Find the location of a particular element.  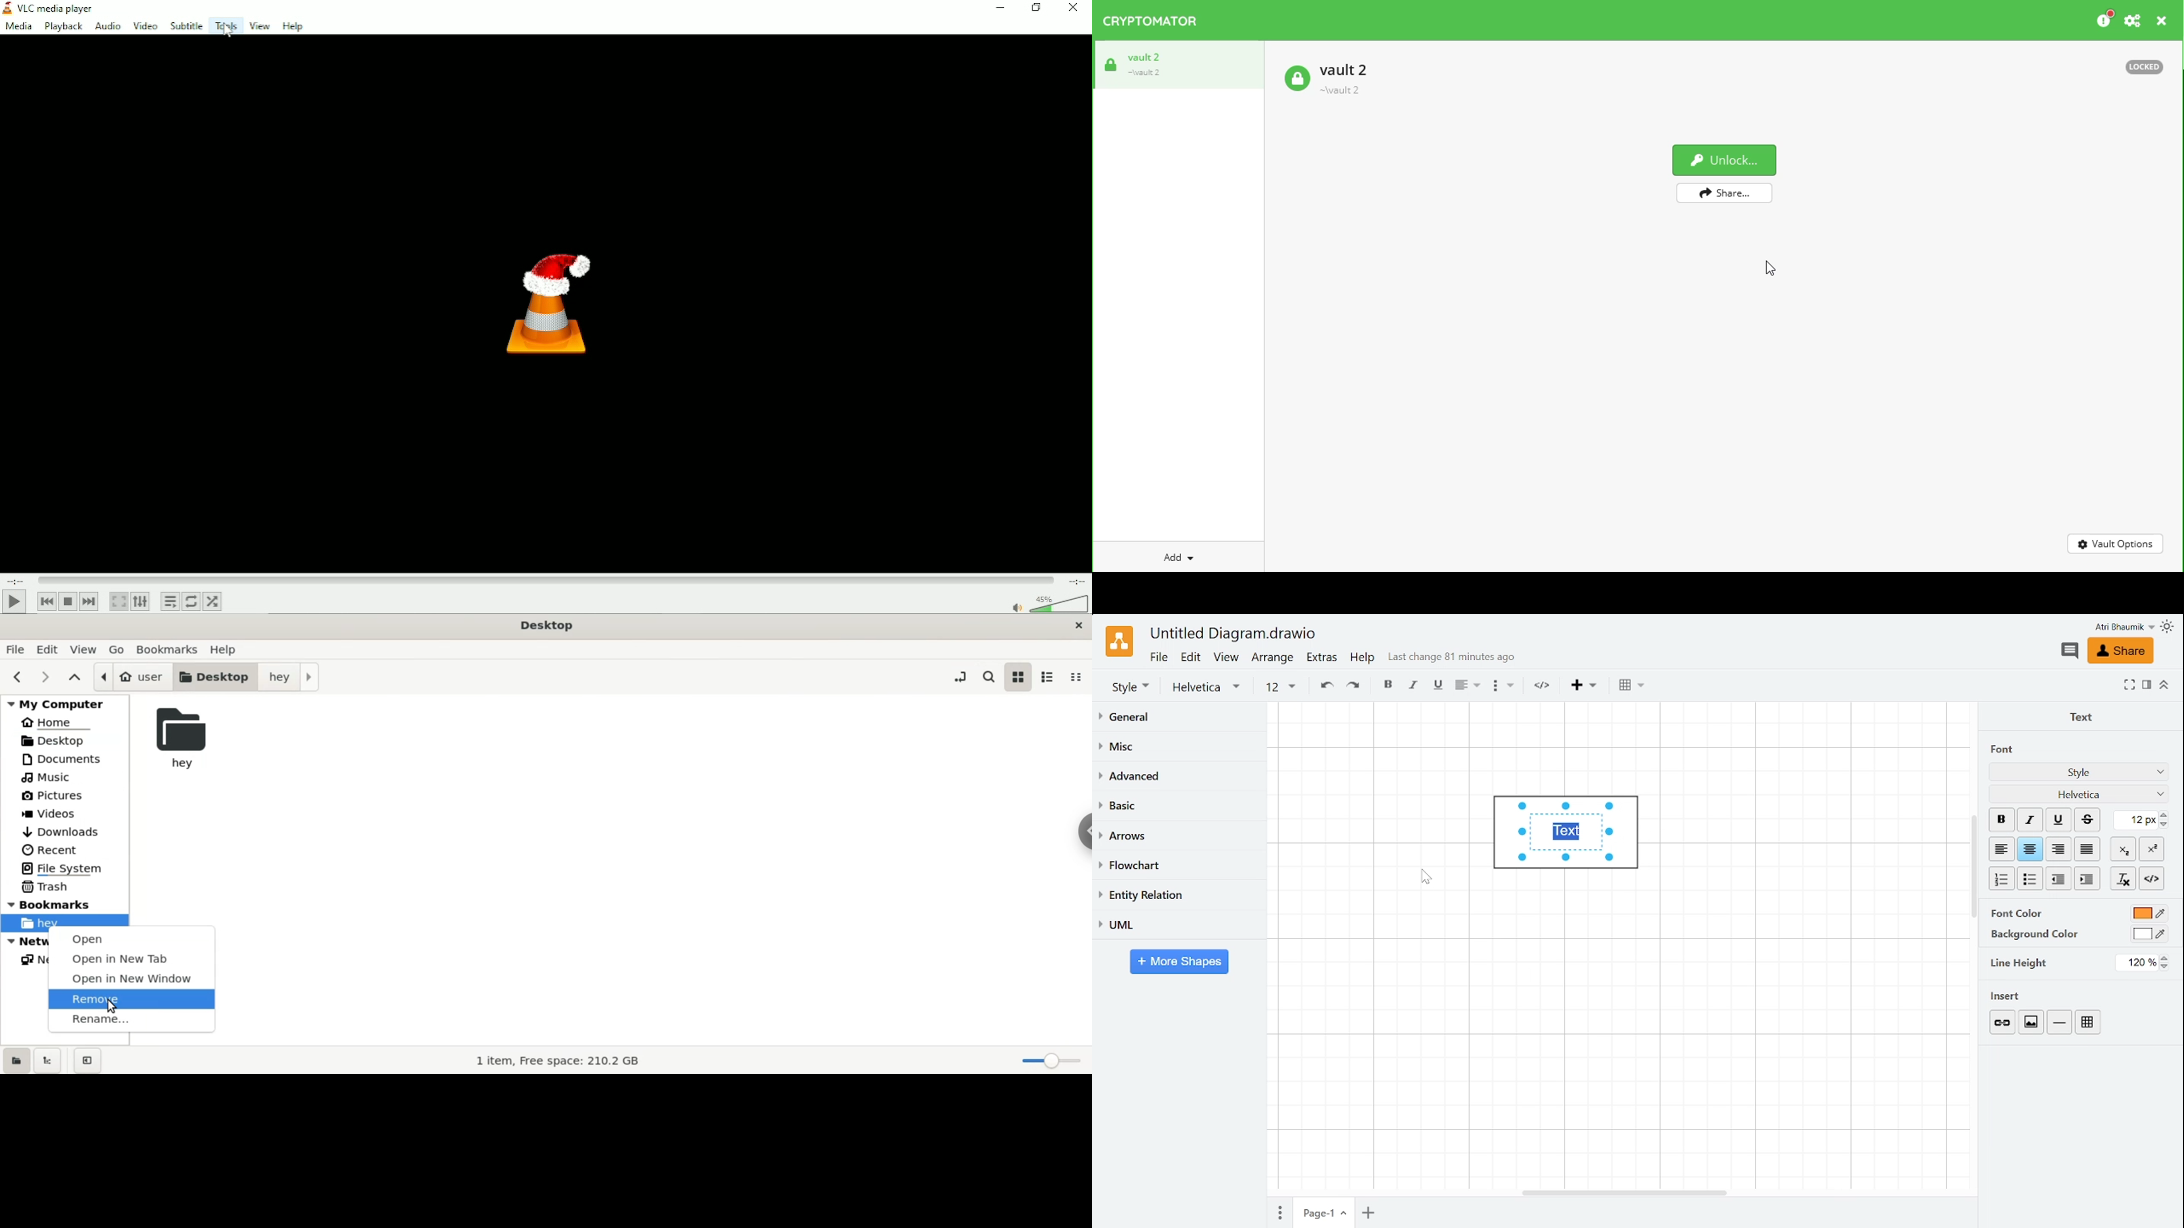

Strikethrough is located at coordinates (2088, 820).